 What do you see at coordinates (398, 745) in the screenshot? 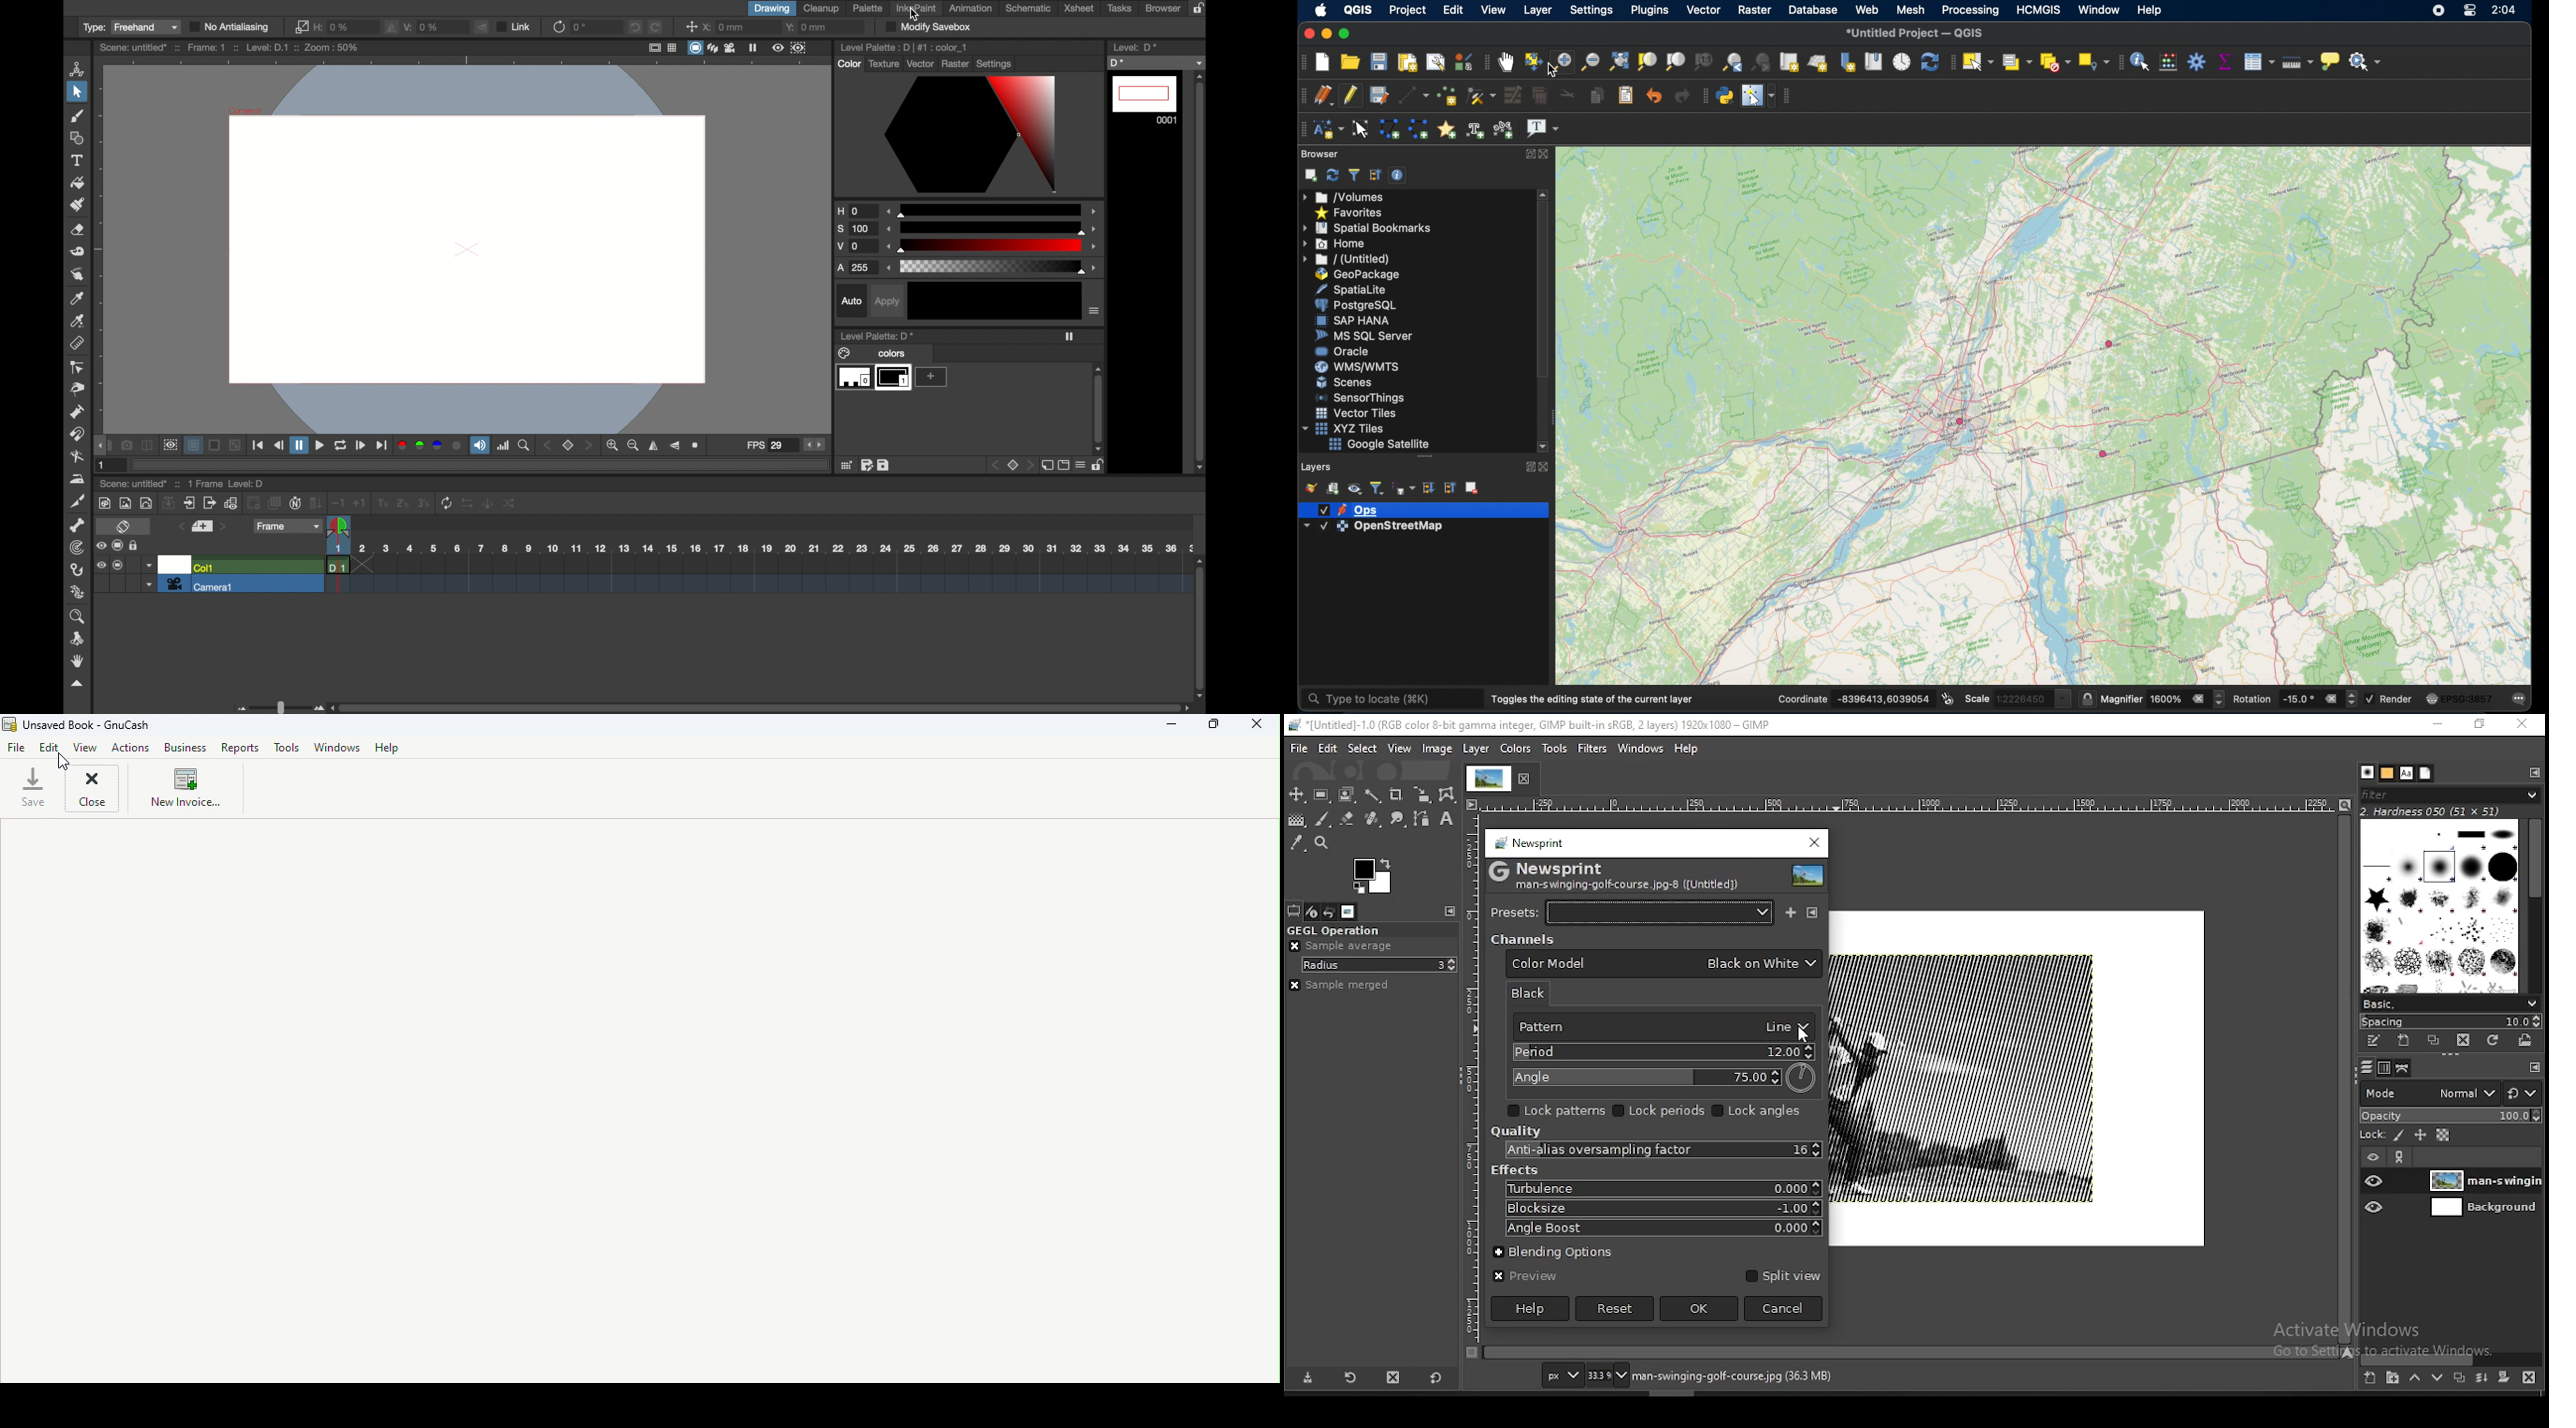
I see `Help` at bounding box center [398, 745].